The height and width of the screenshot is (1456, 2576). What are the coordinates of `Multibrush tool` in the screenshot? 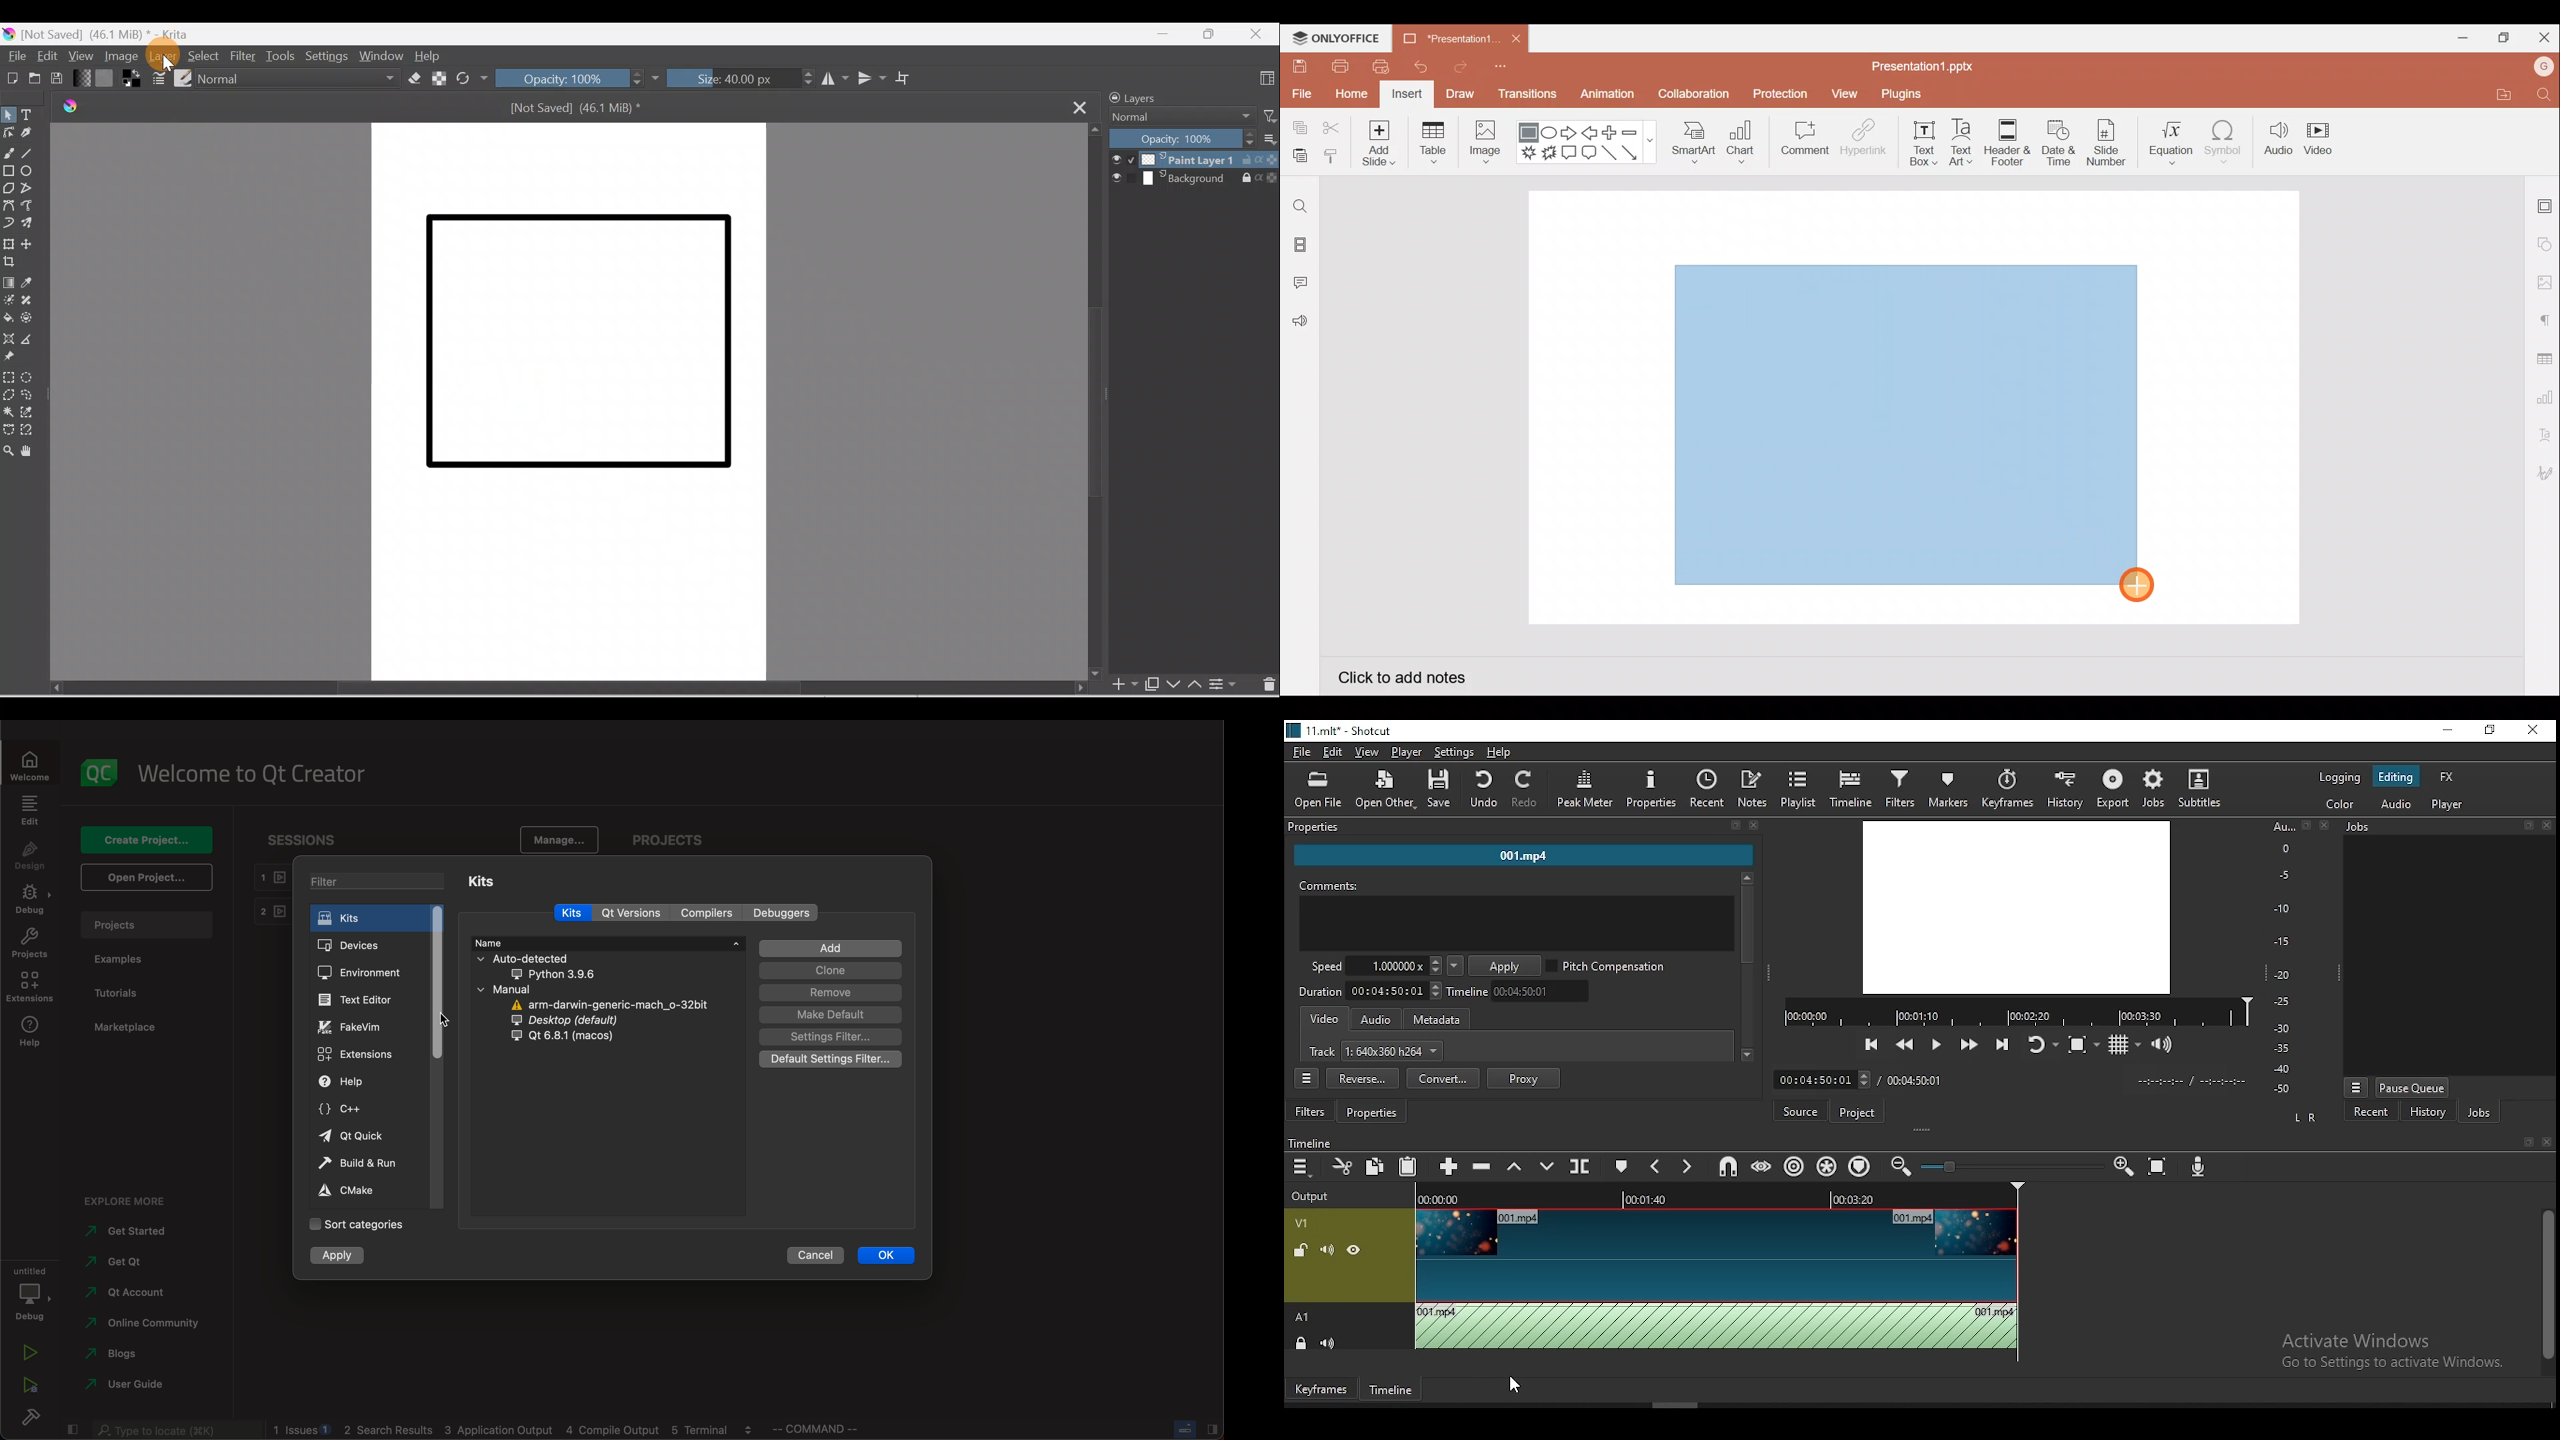 It's located at (31, 225).